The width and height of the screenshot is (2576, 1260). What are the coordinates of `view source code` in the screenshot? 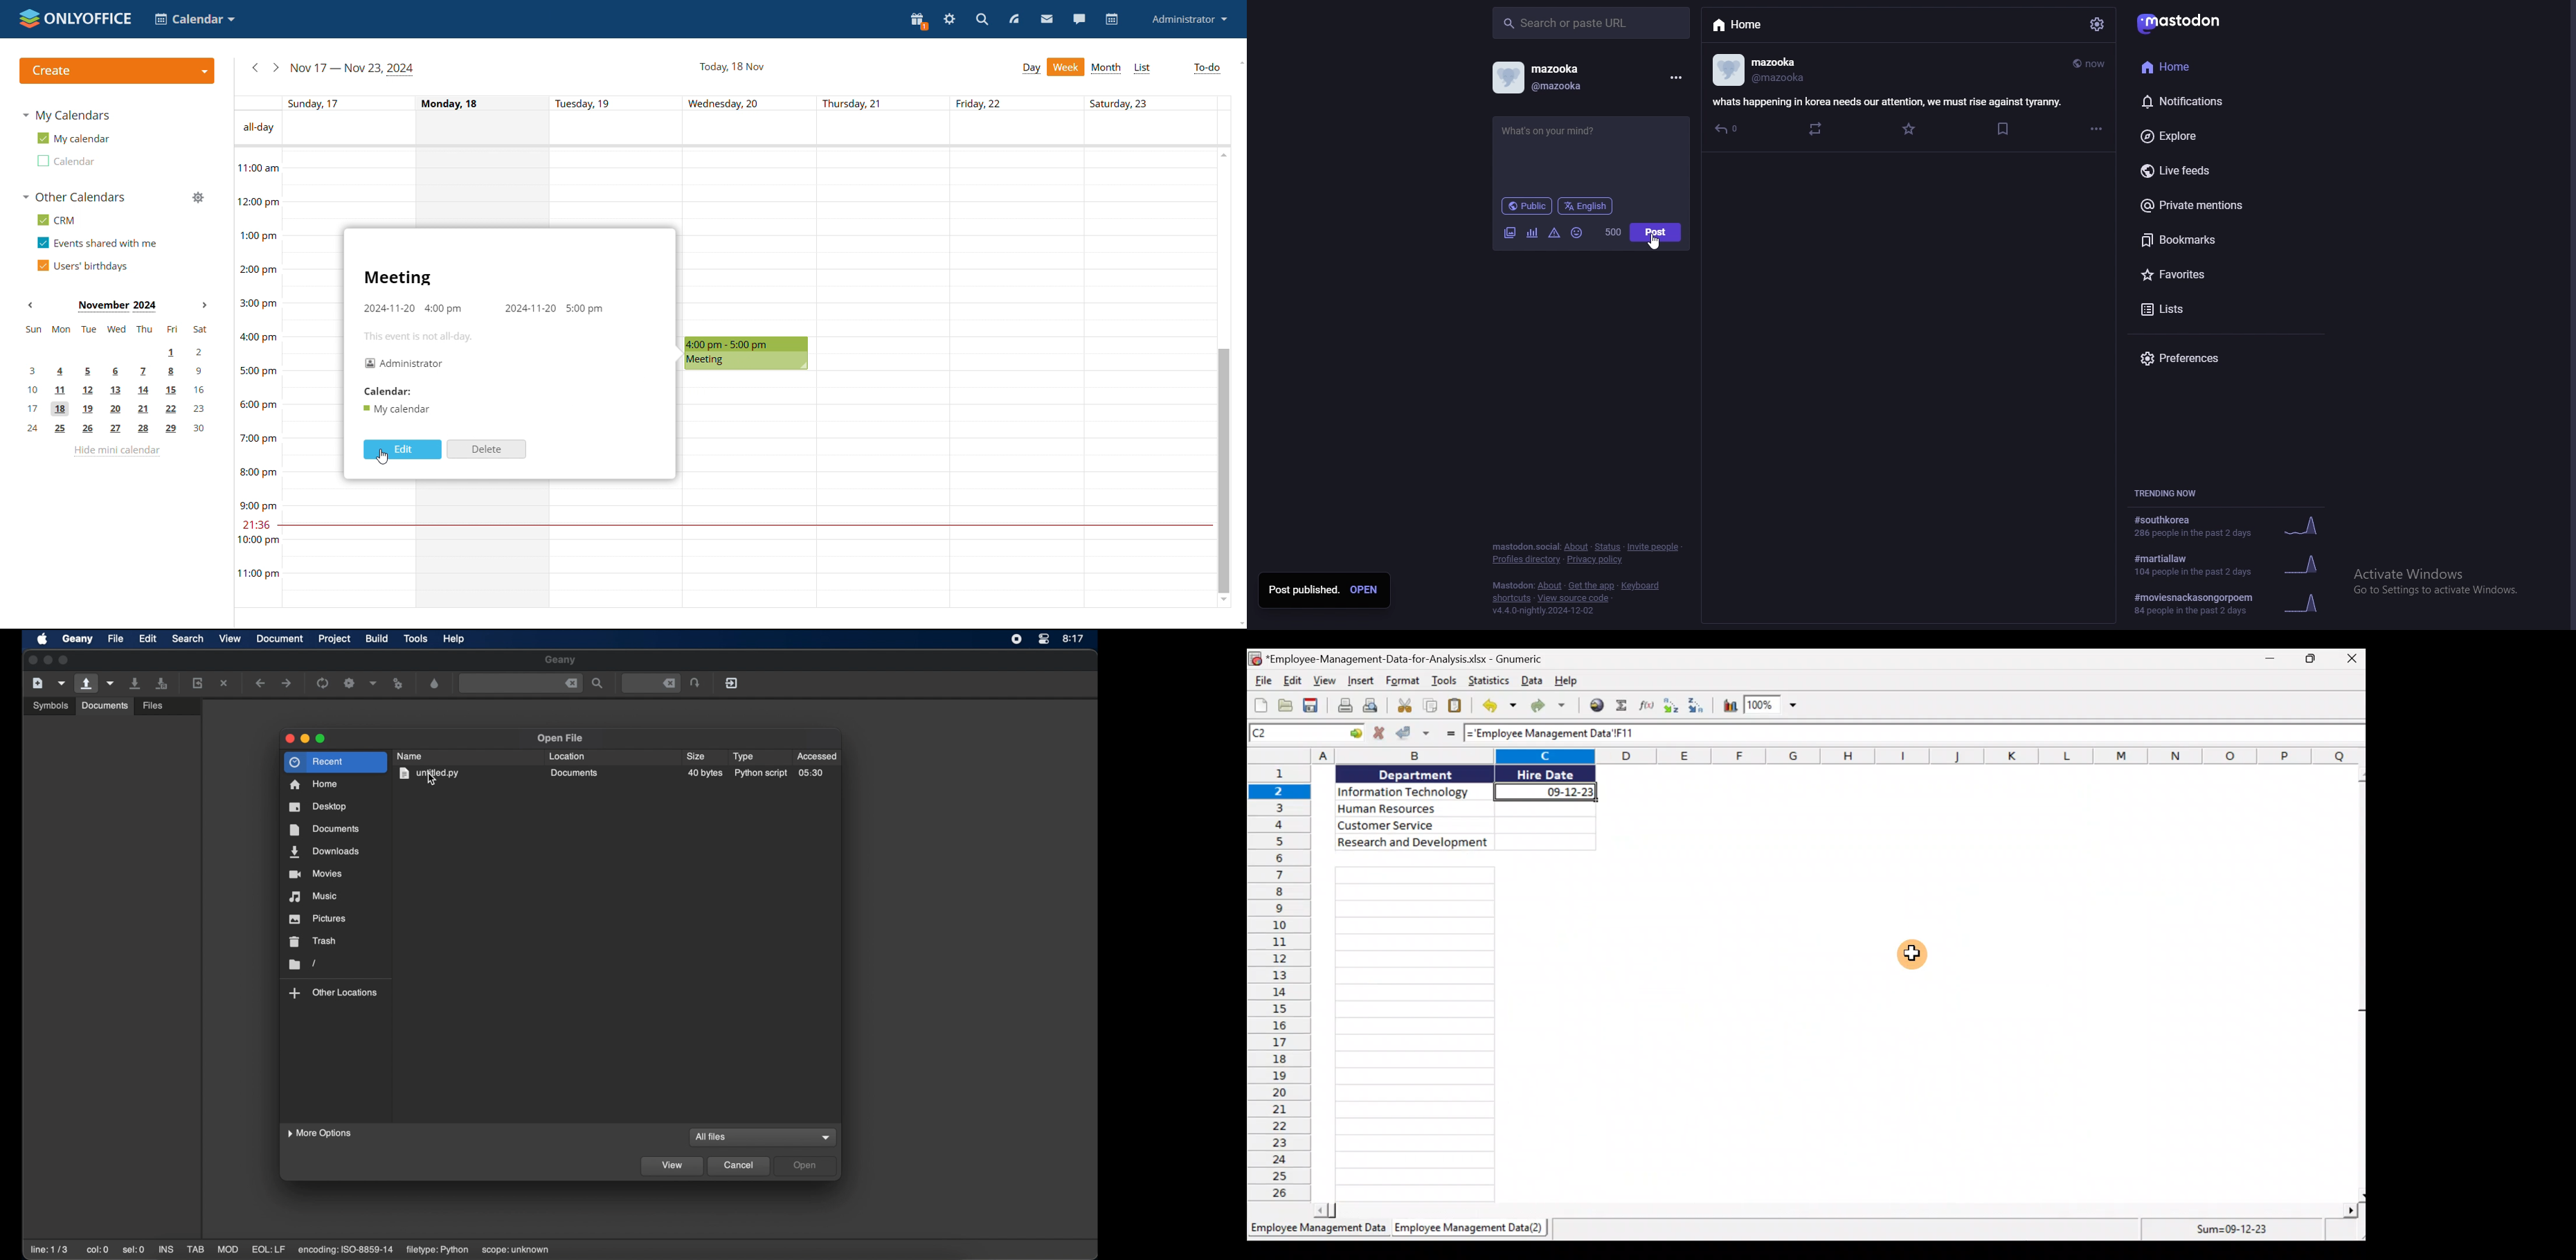 It's located at (1576, 598).